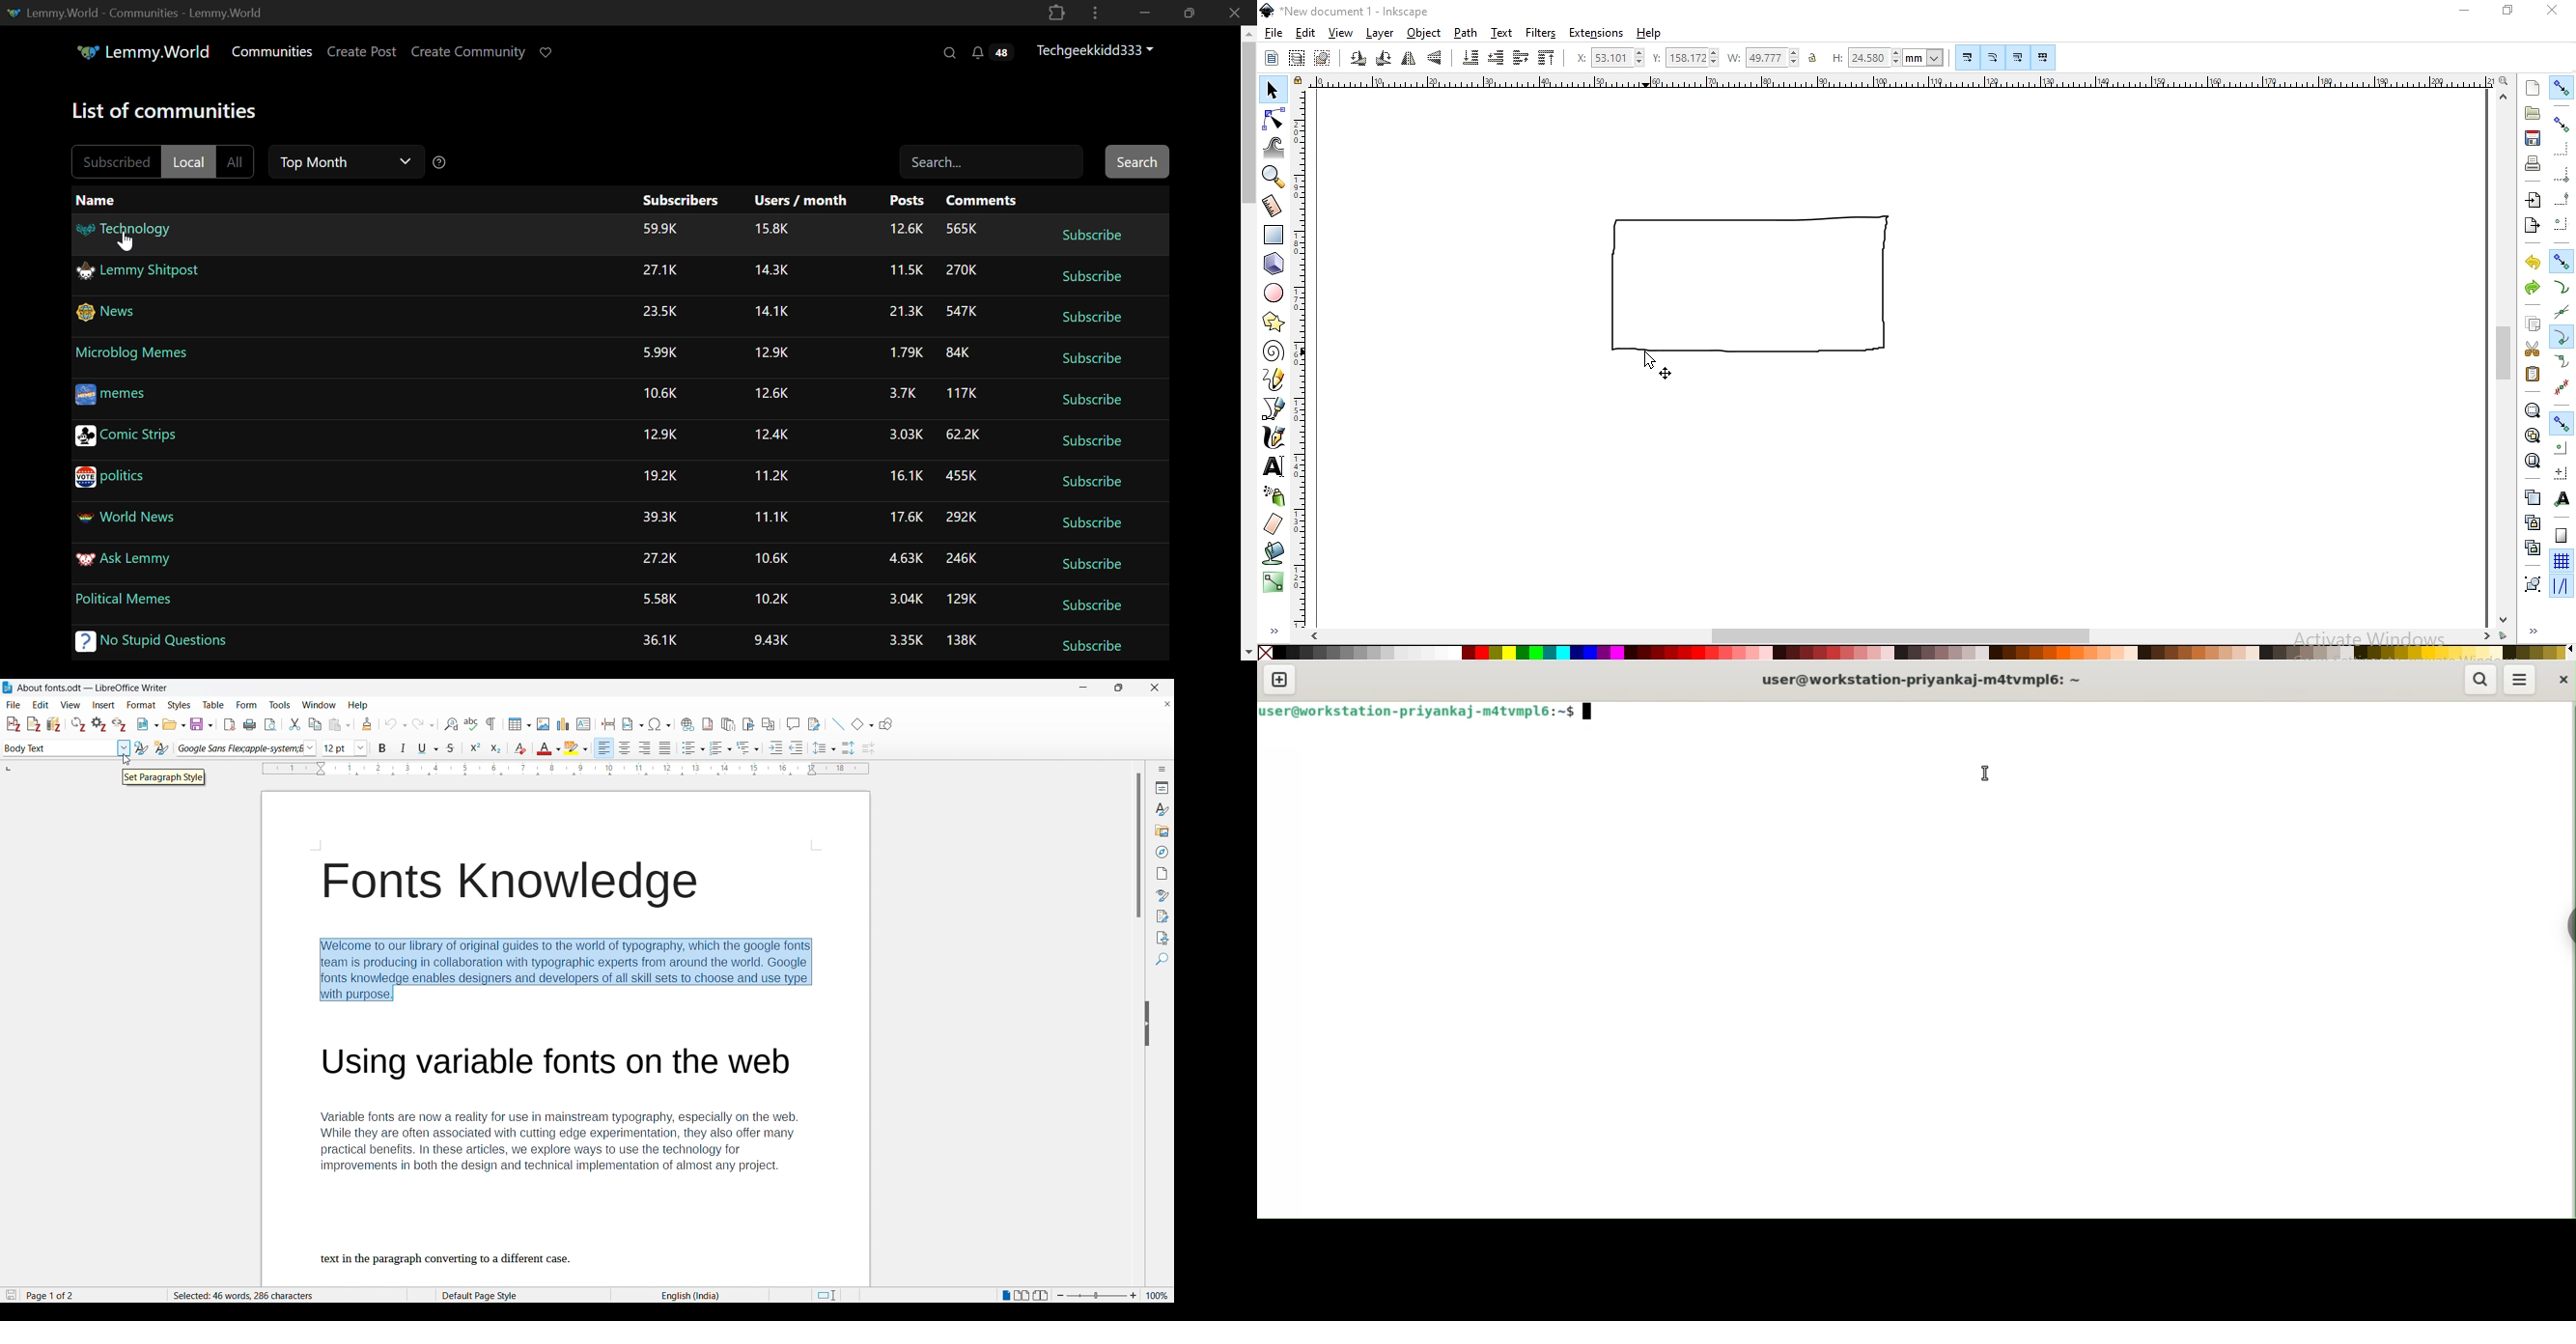 The height and width of the screenshot is (1344, 2576). I want to click on layer, so click(1381, 34).